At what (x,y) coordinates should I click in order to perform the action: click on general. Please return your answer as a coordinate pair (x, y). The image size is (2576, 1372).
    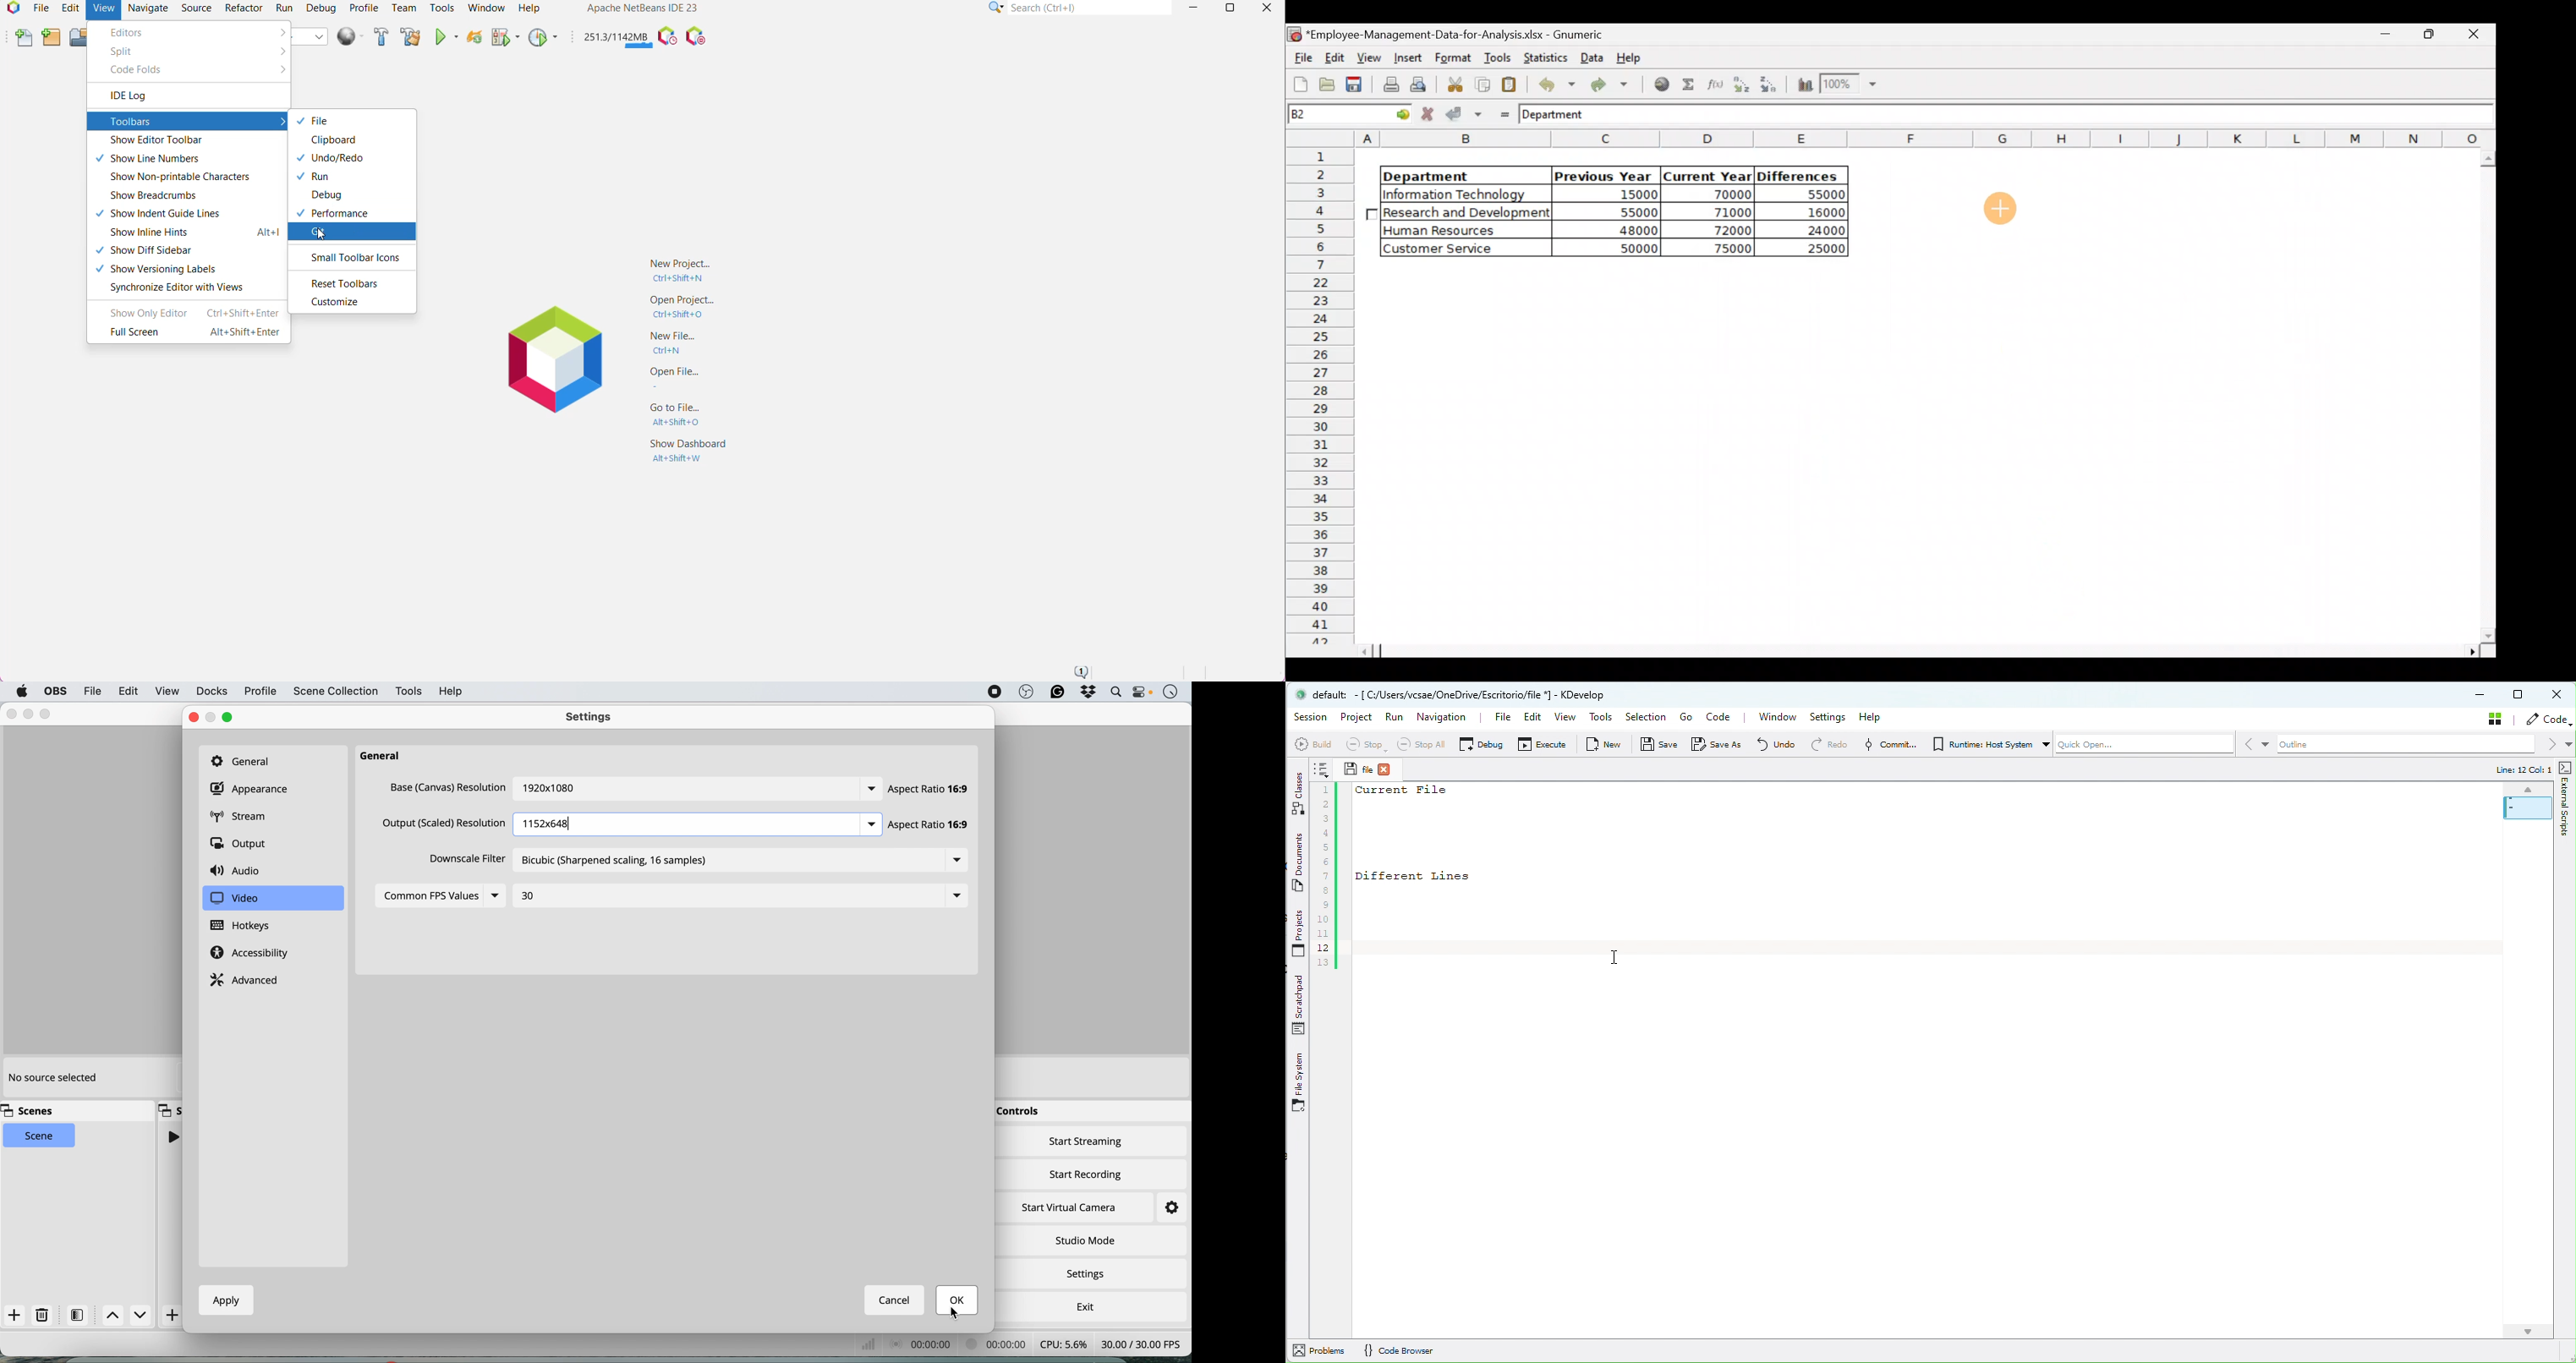
    Looking at the image, I should click on (246, 760).